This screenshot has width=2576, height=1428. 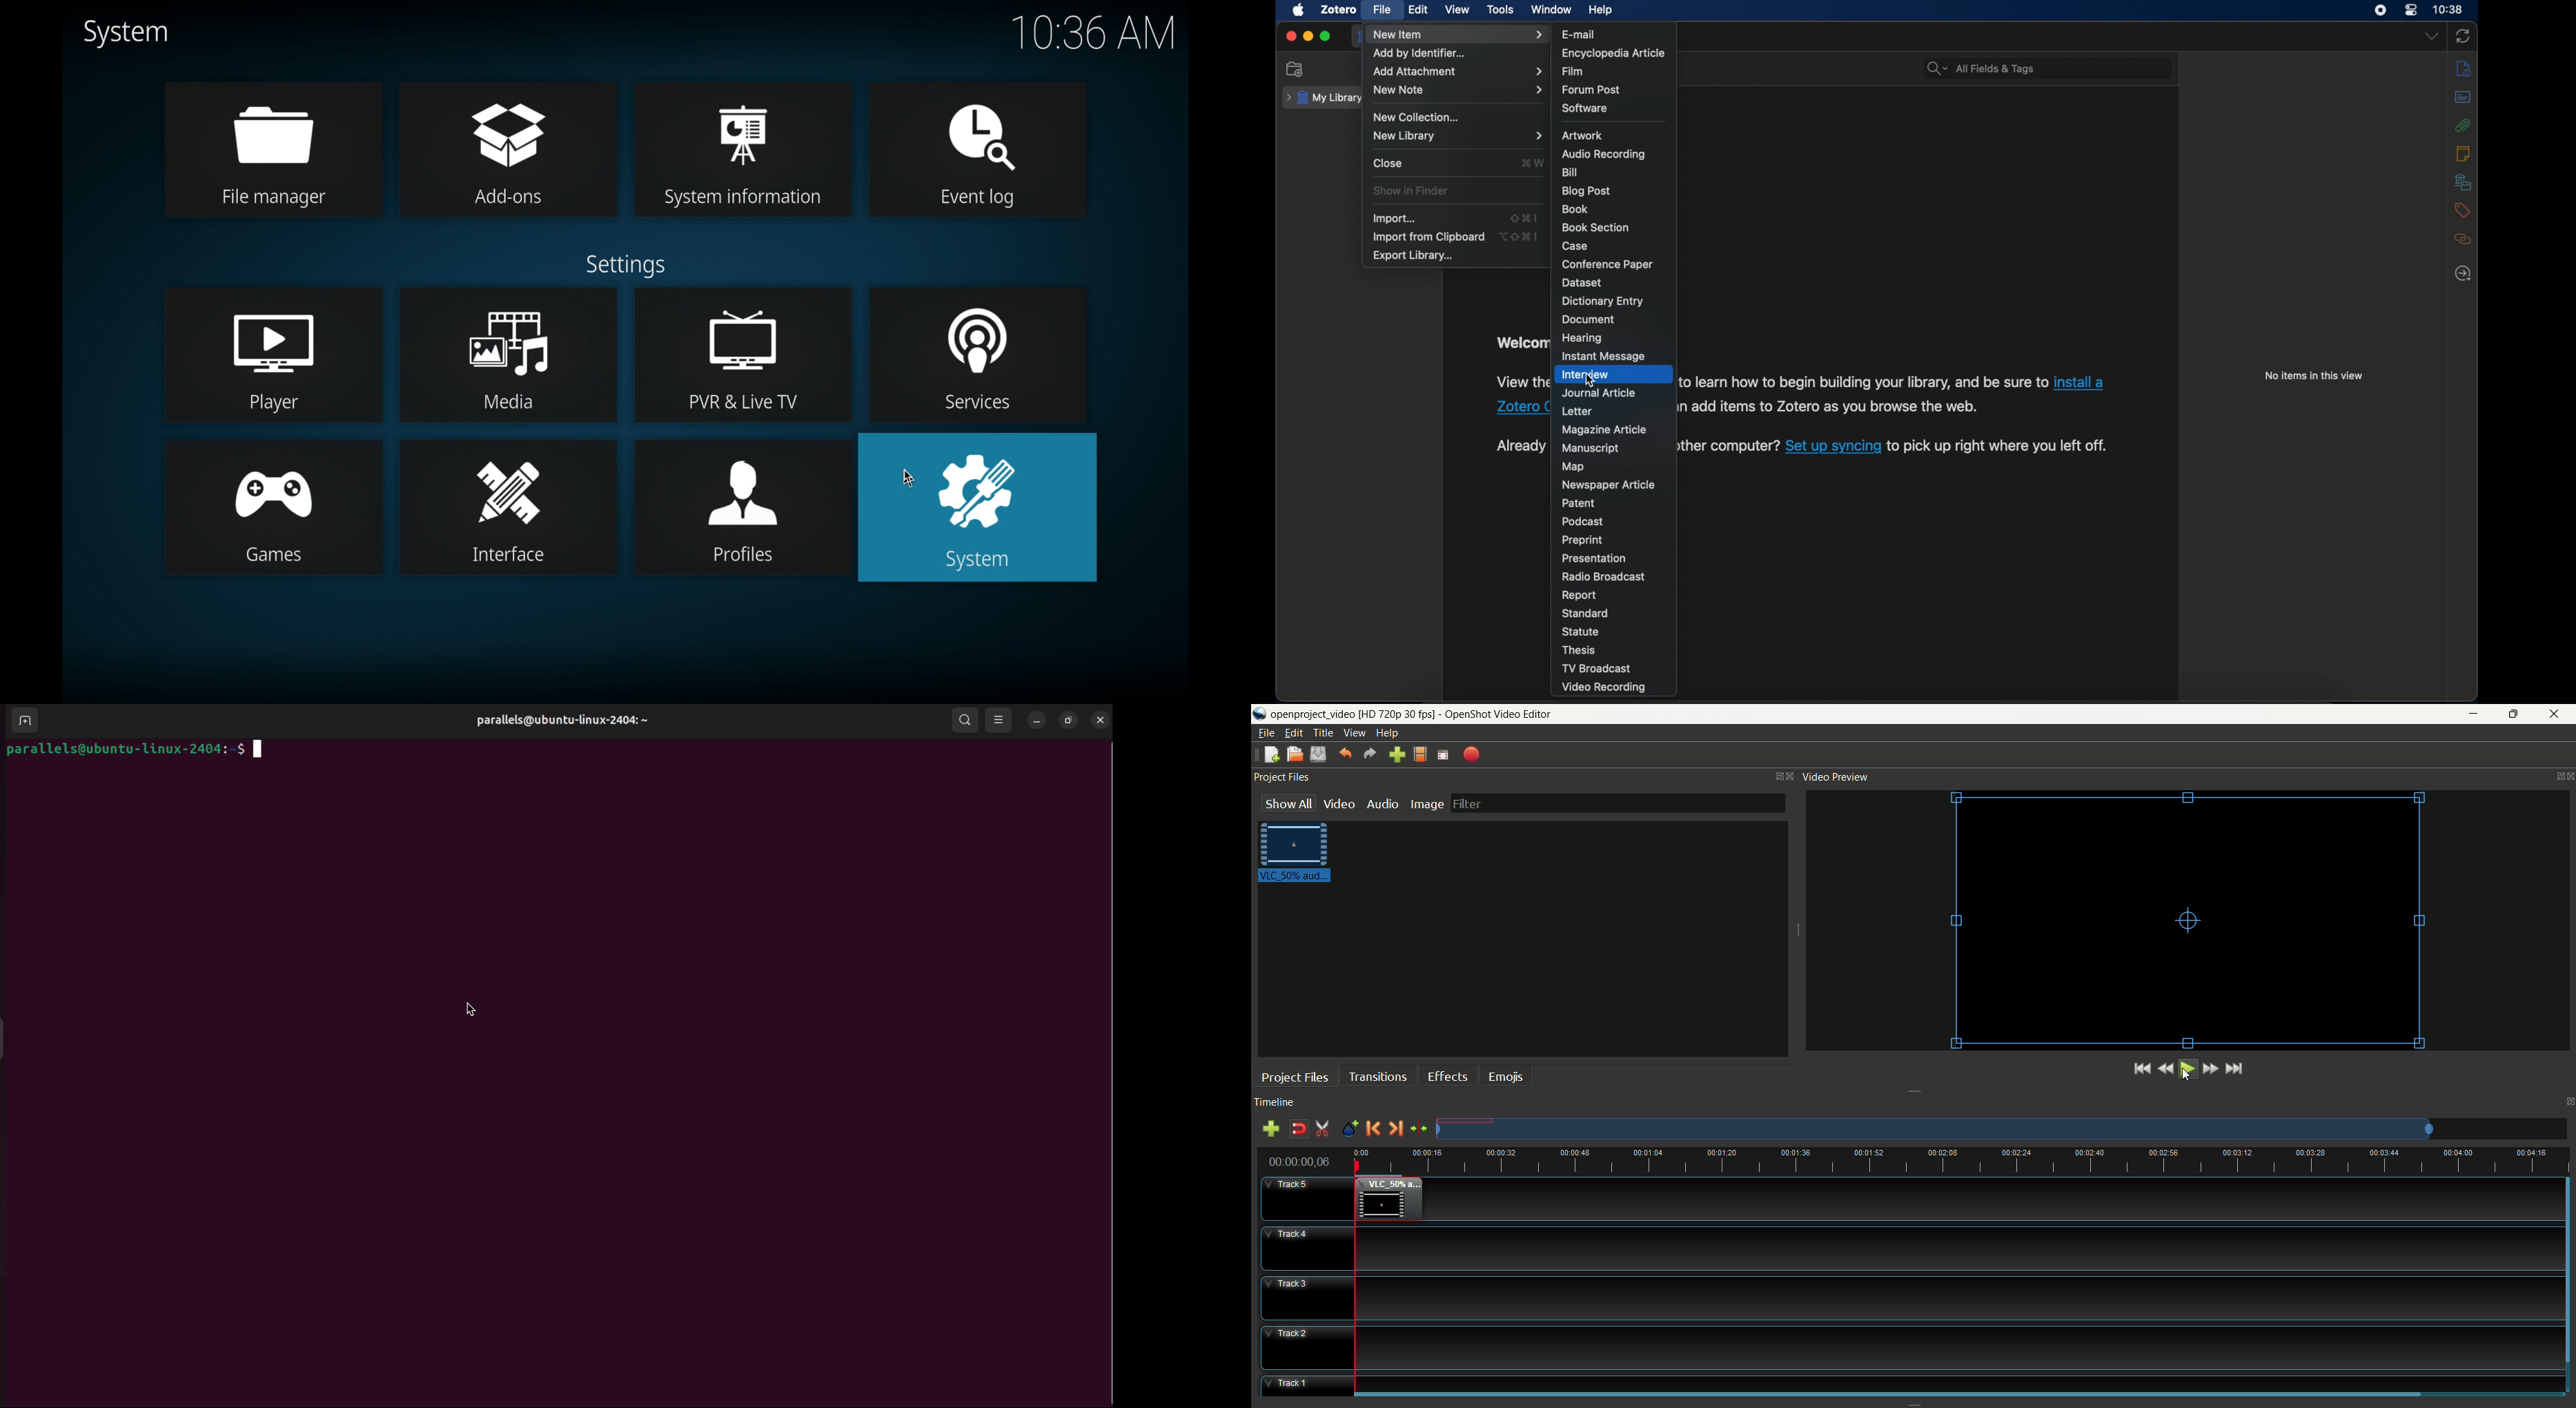 What do you see at coordinates (2463, 182) in the screenshot?
I see `libraries ` at bounding box center [2463, 182].